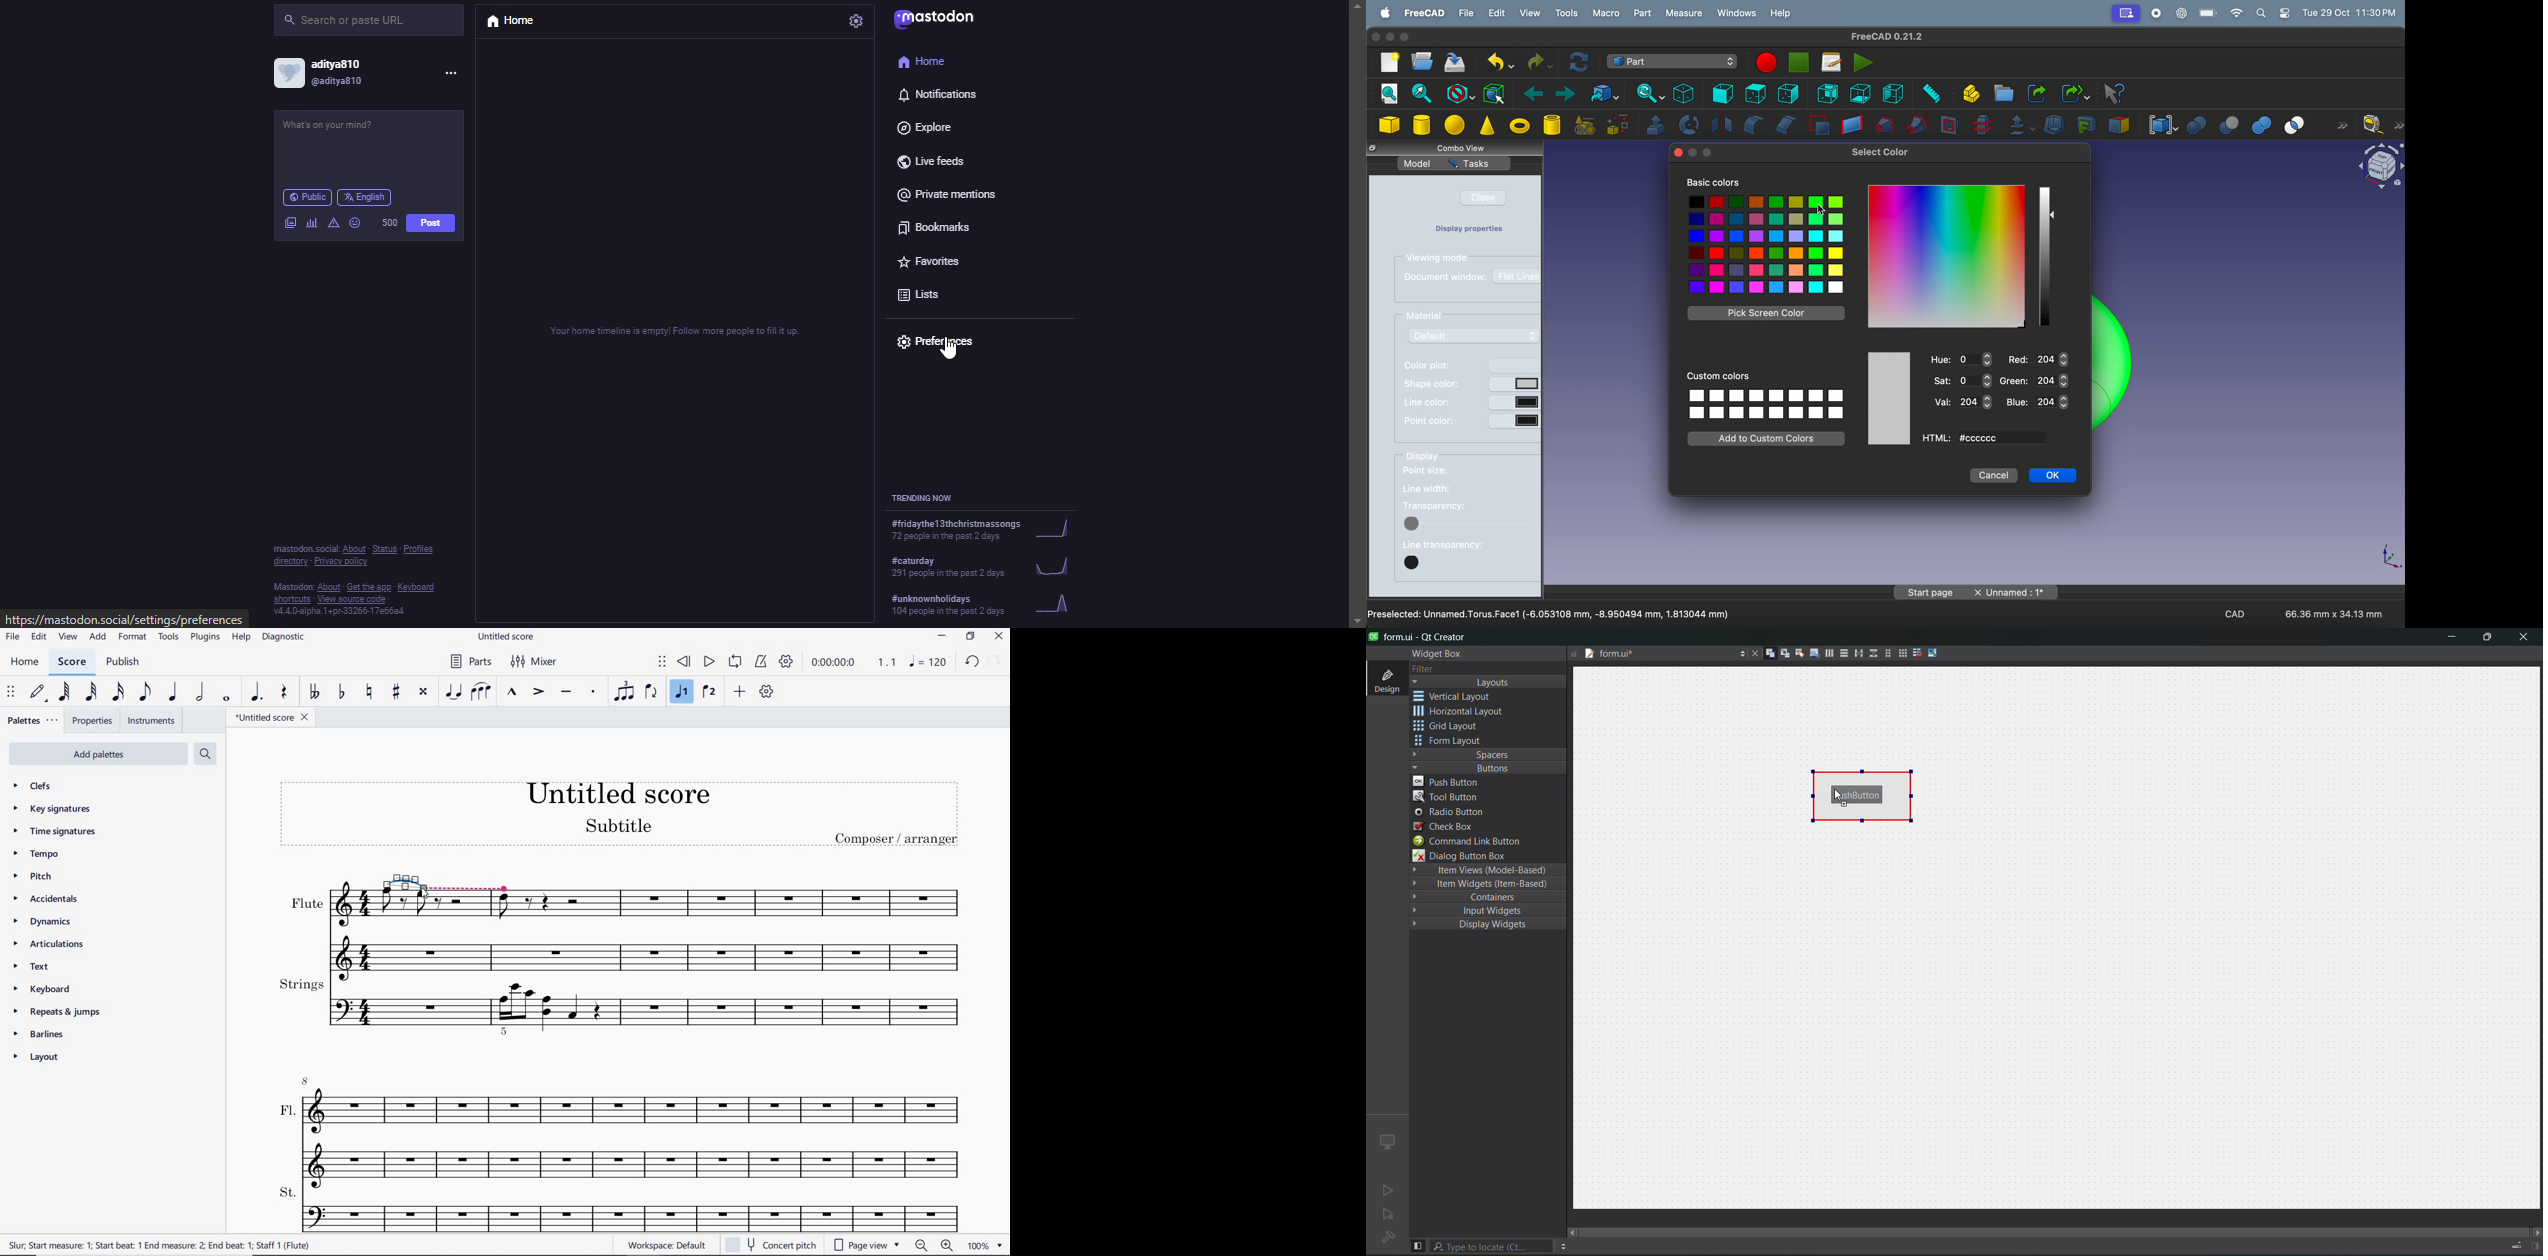 This screenshot has height=1260, width=2548. Describe the element at coordinates (507, 637) in the screenshot. I see `file name` at that location.